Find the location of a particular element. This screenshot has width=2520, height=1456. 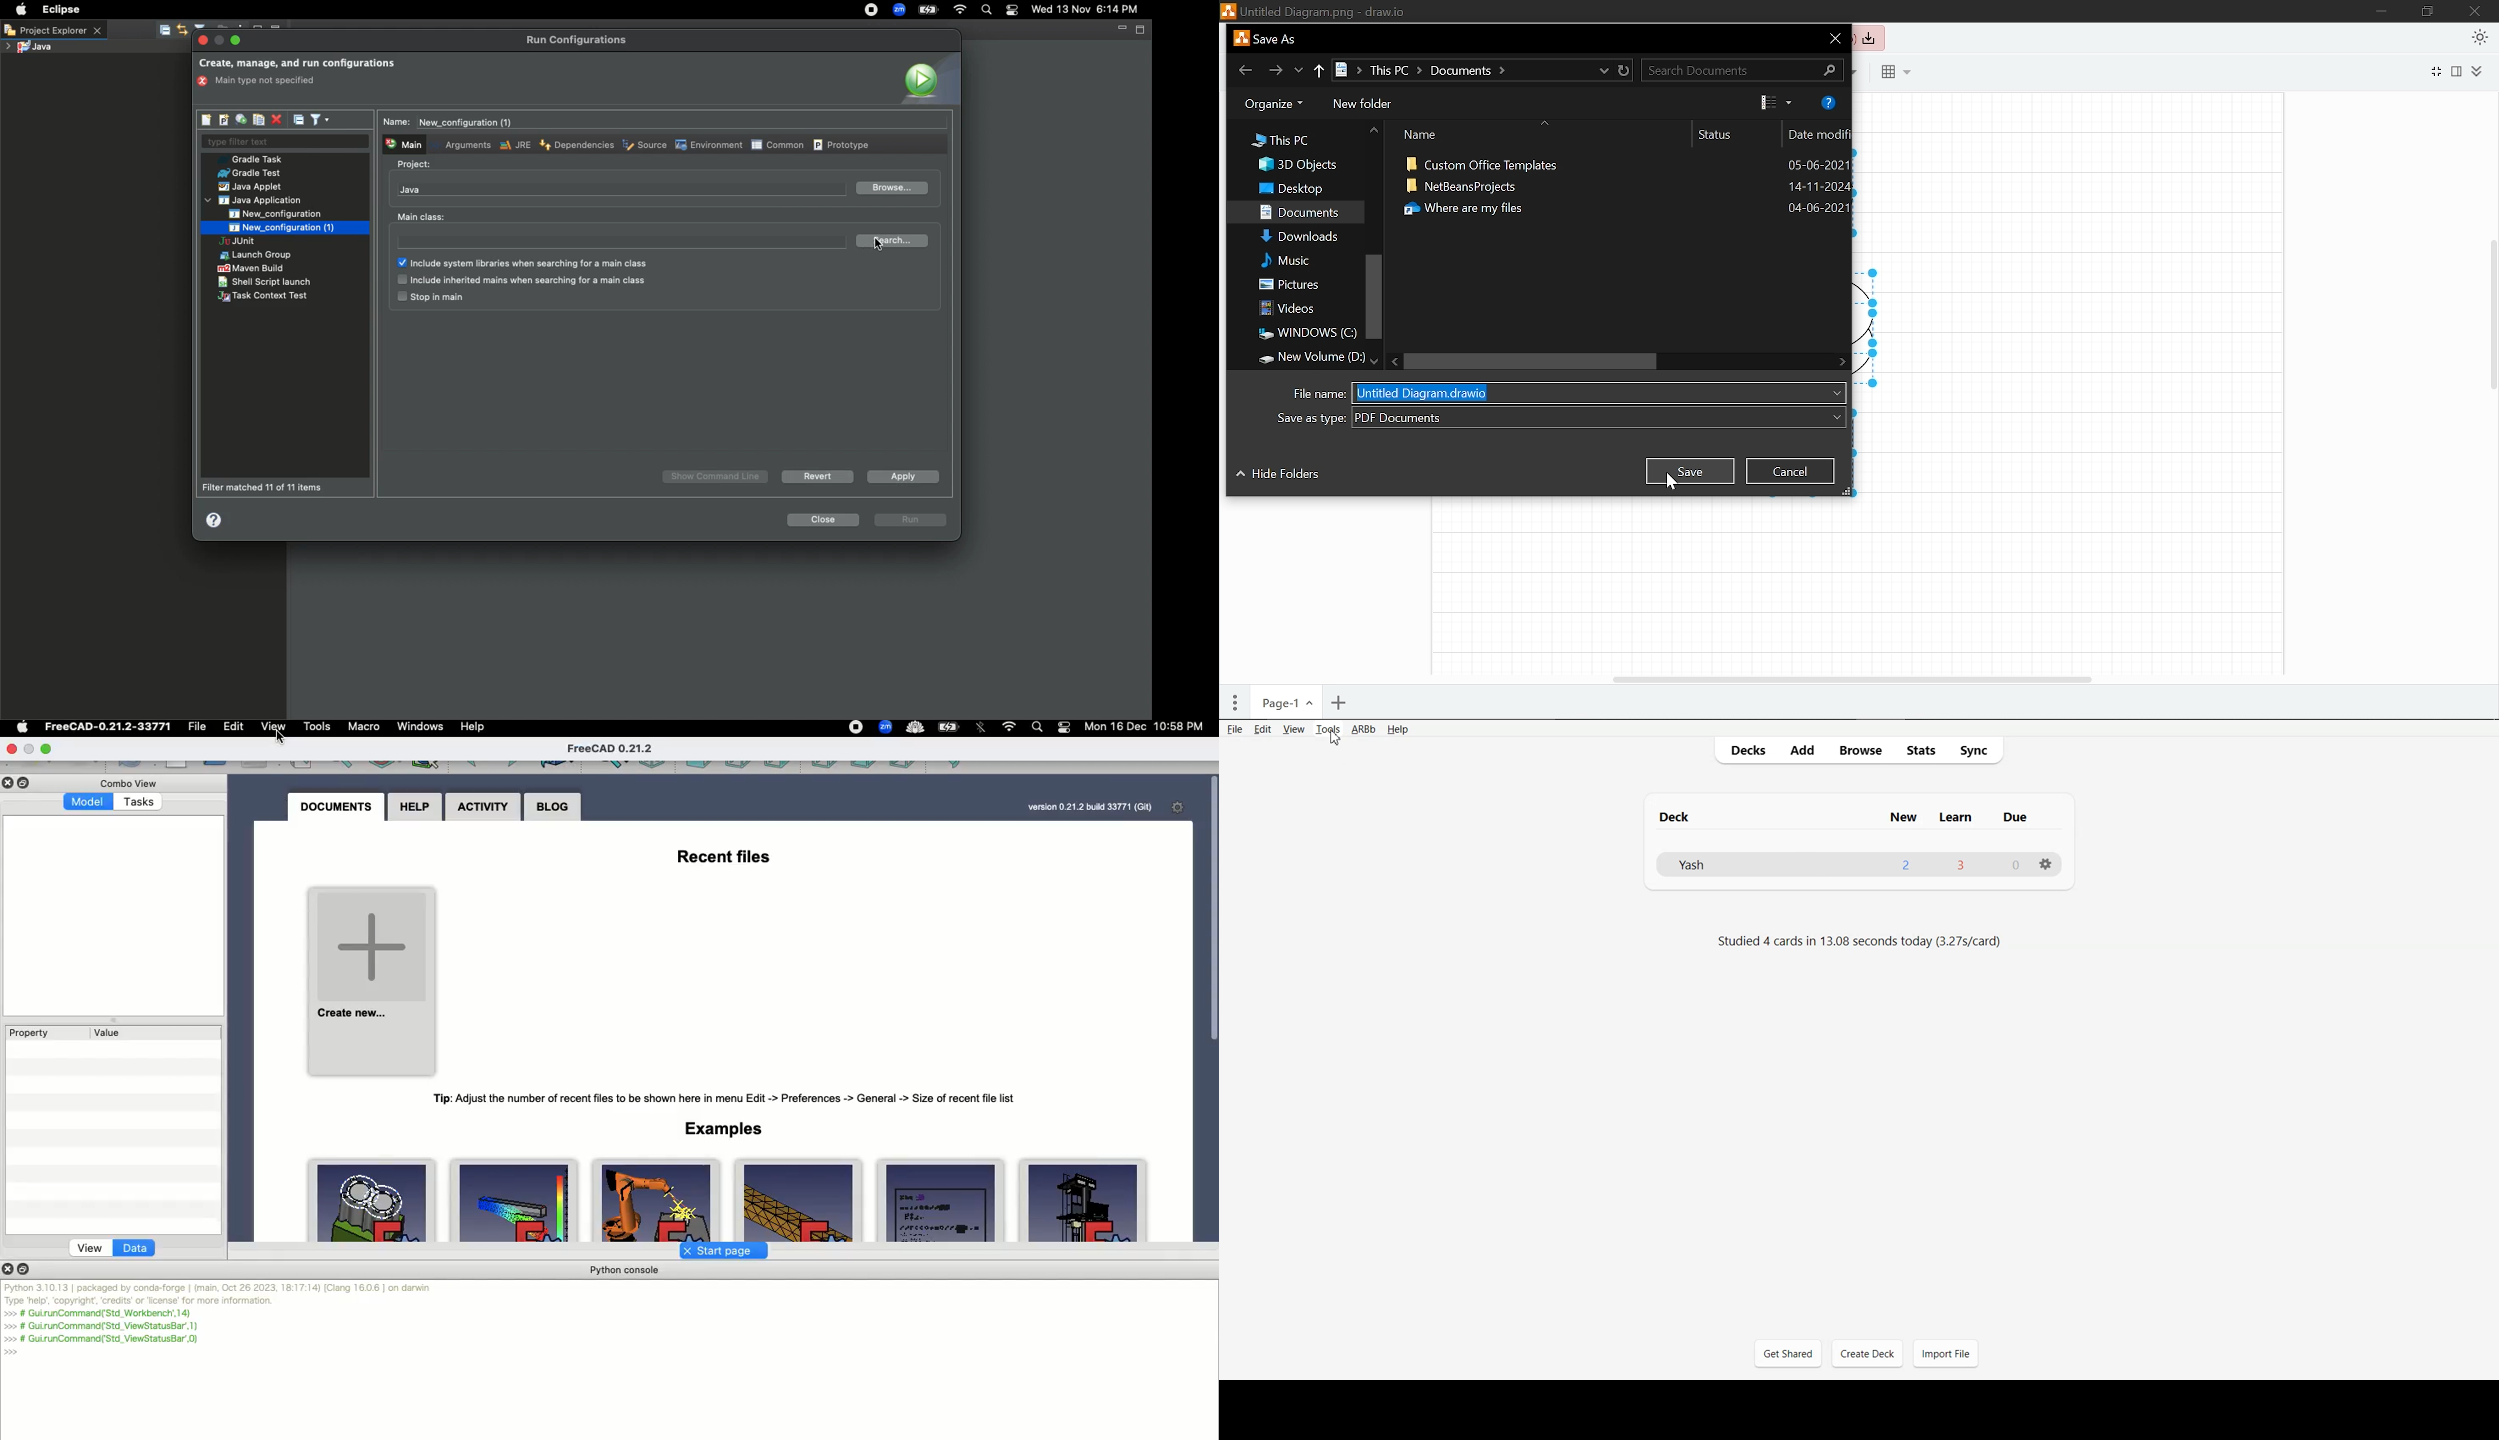

Add page is located at coordinates (1339, 703).